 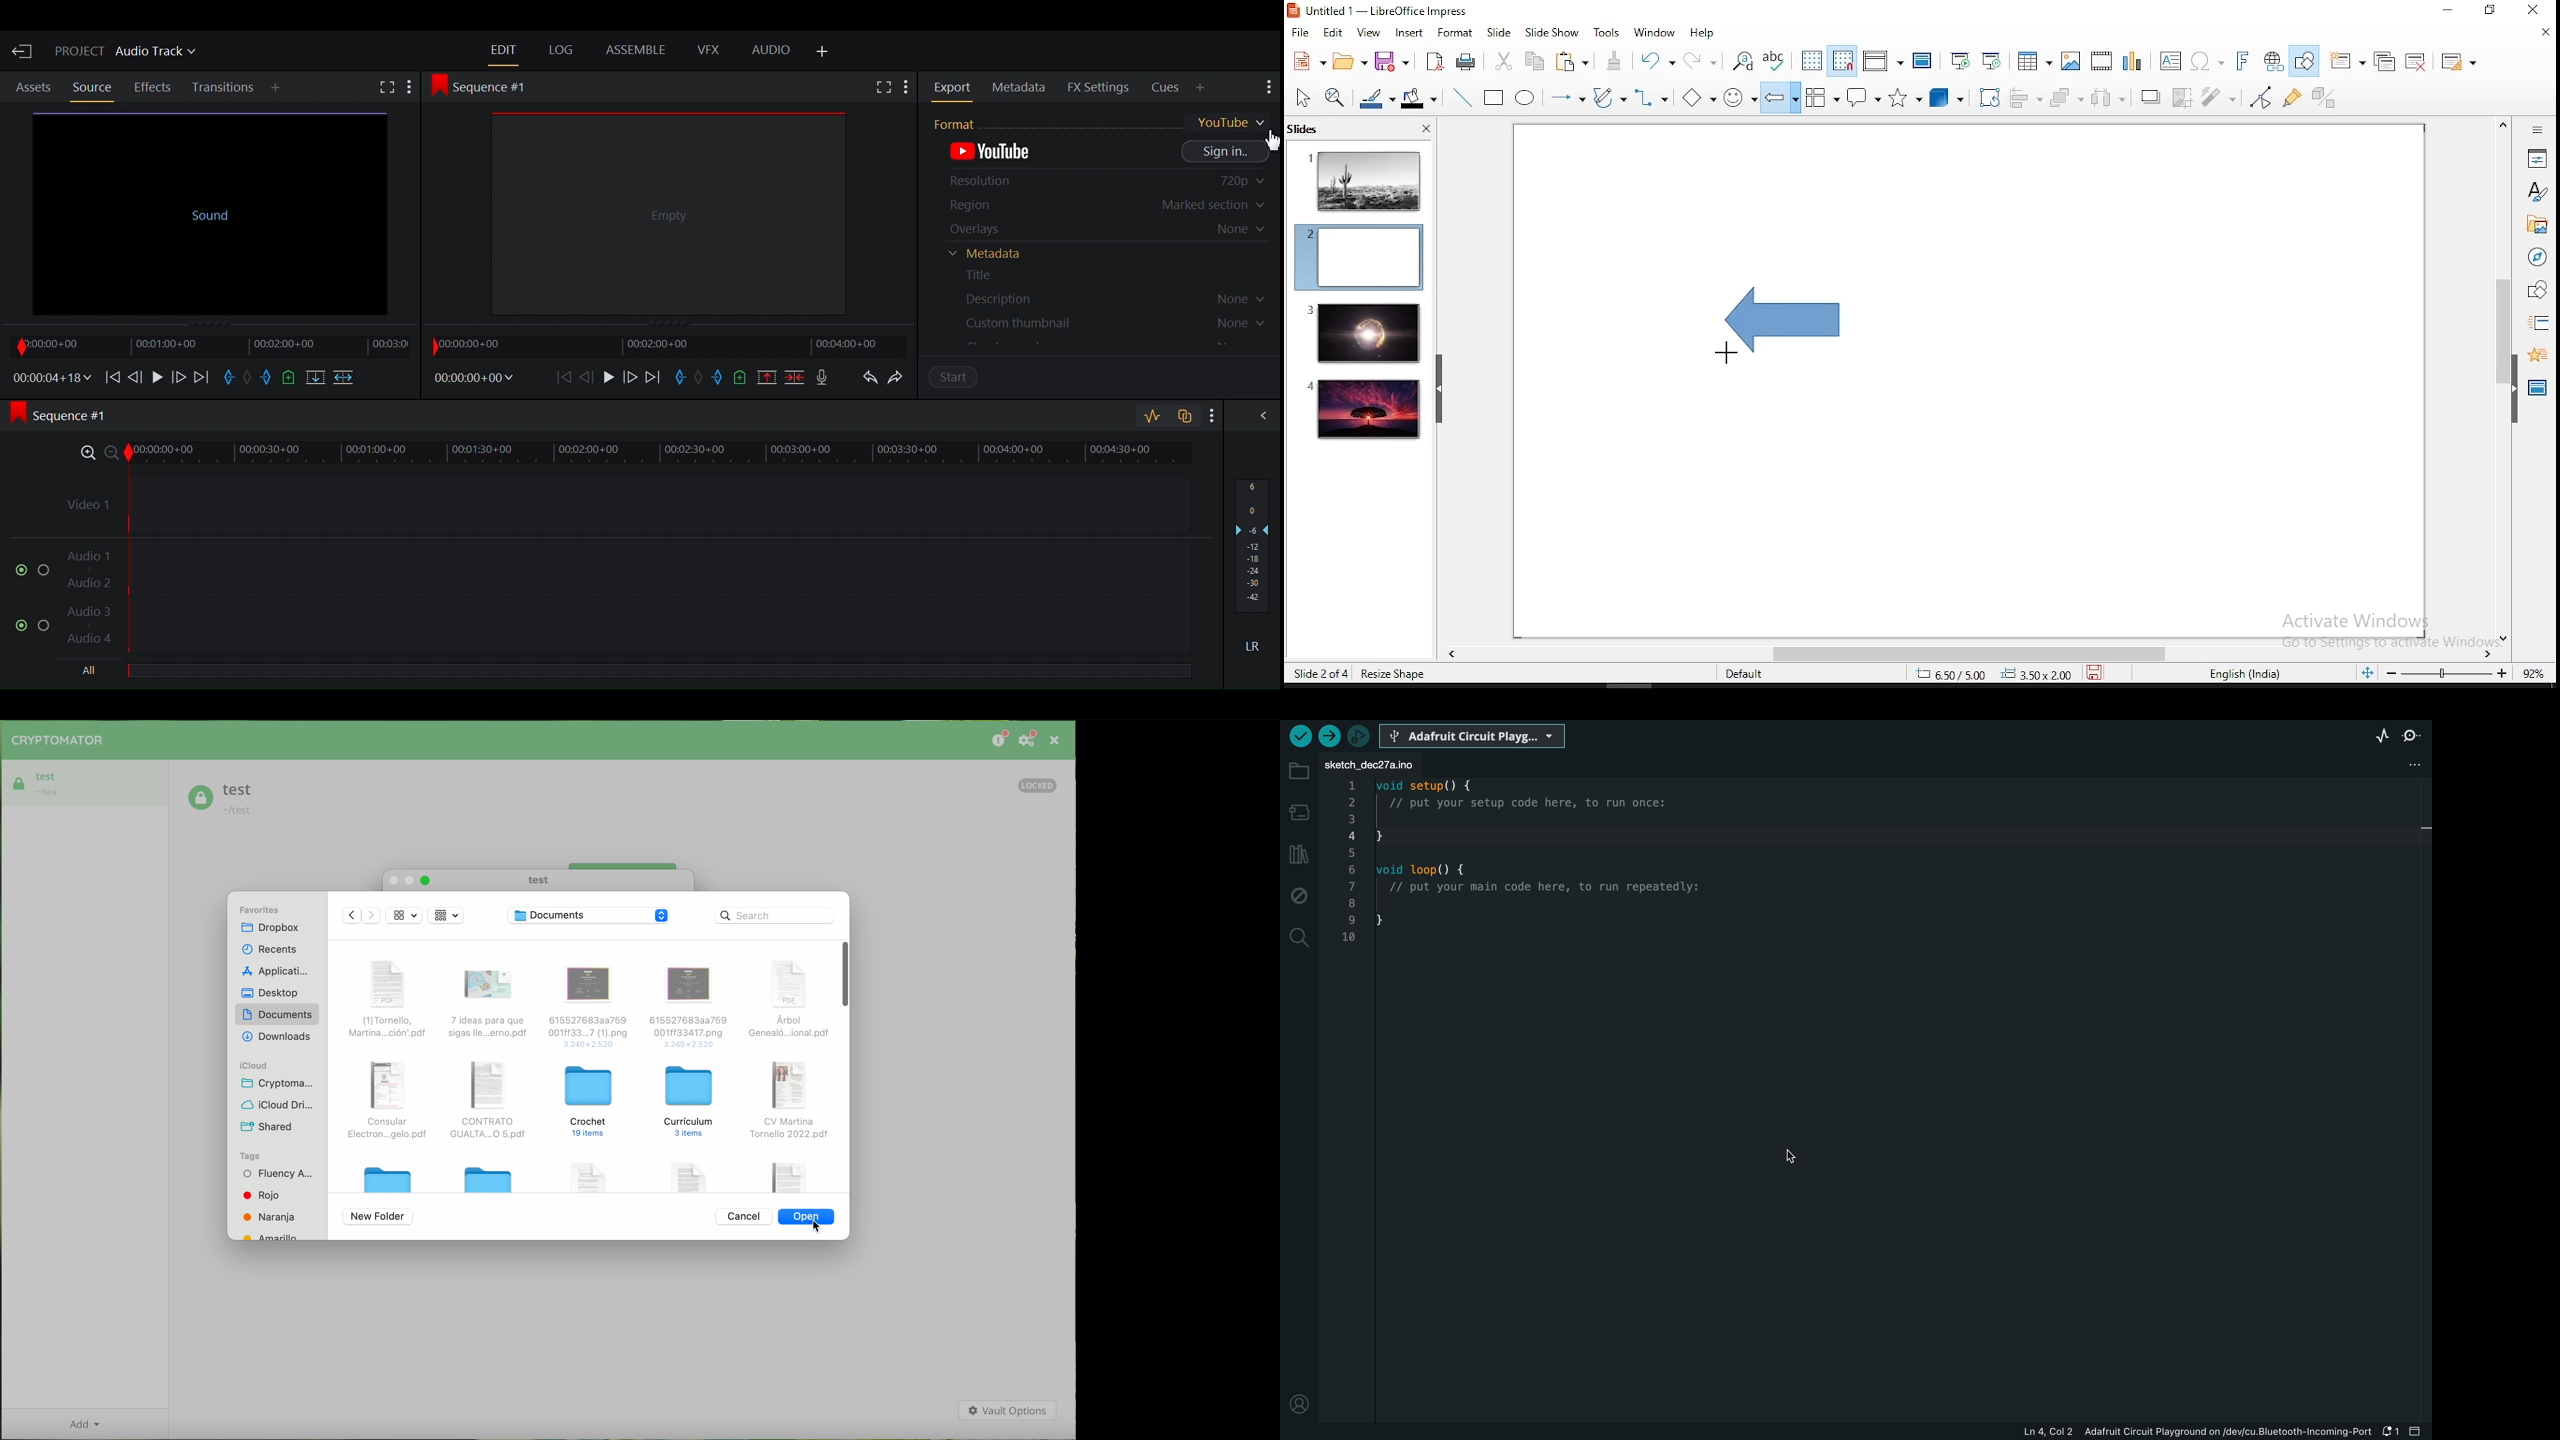 What do you see at coordinates (1575, 61) in the screenshot?
I see `paste` at bounding box center [1575, 61].